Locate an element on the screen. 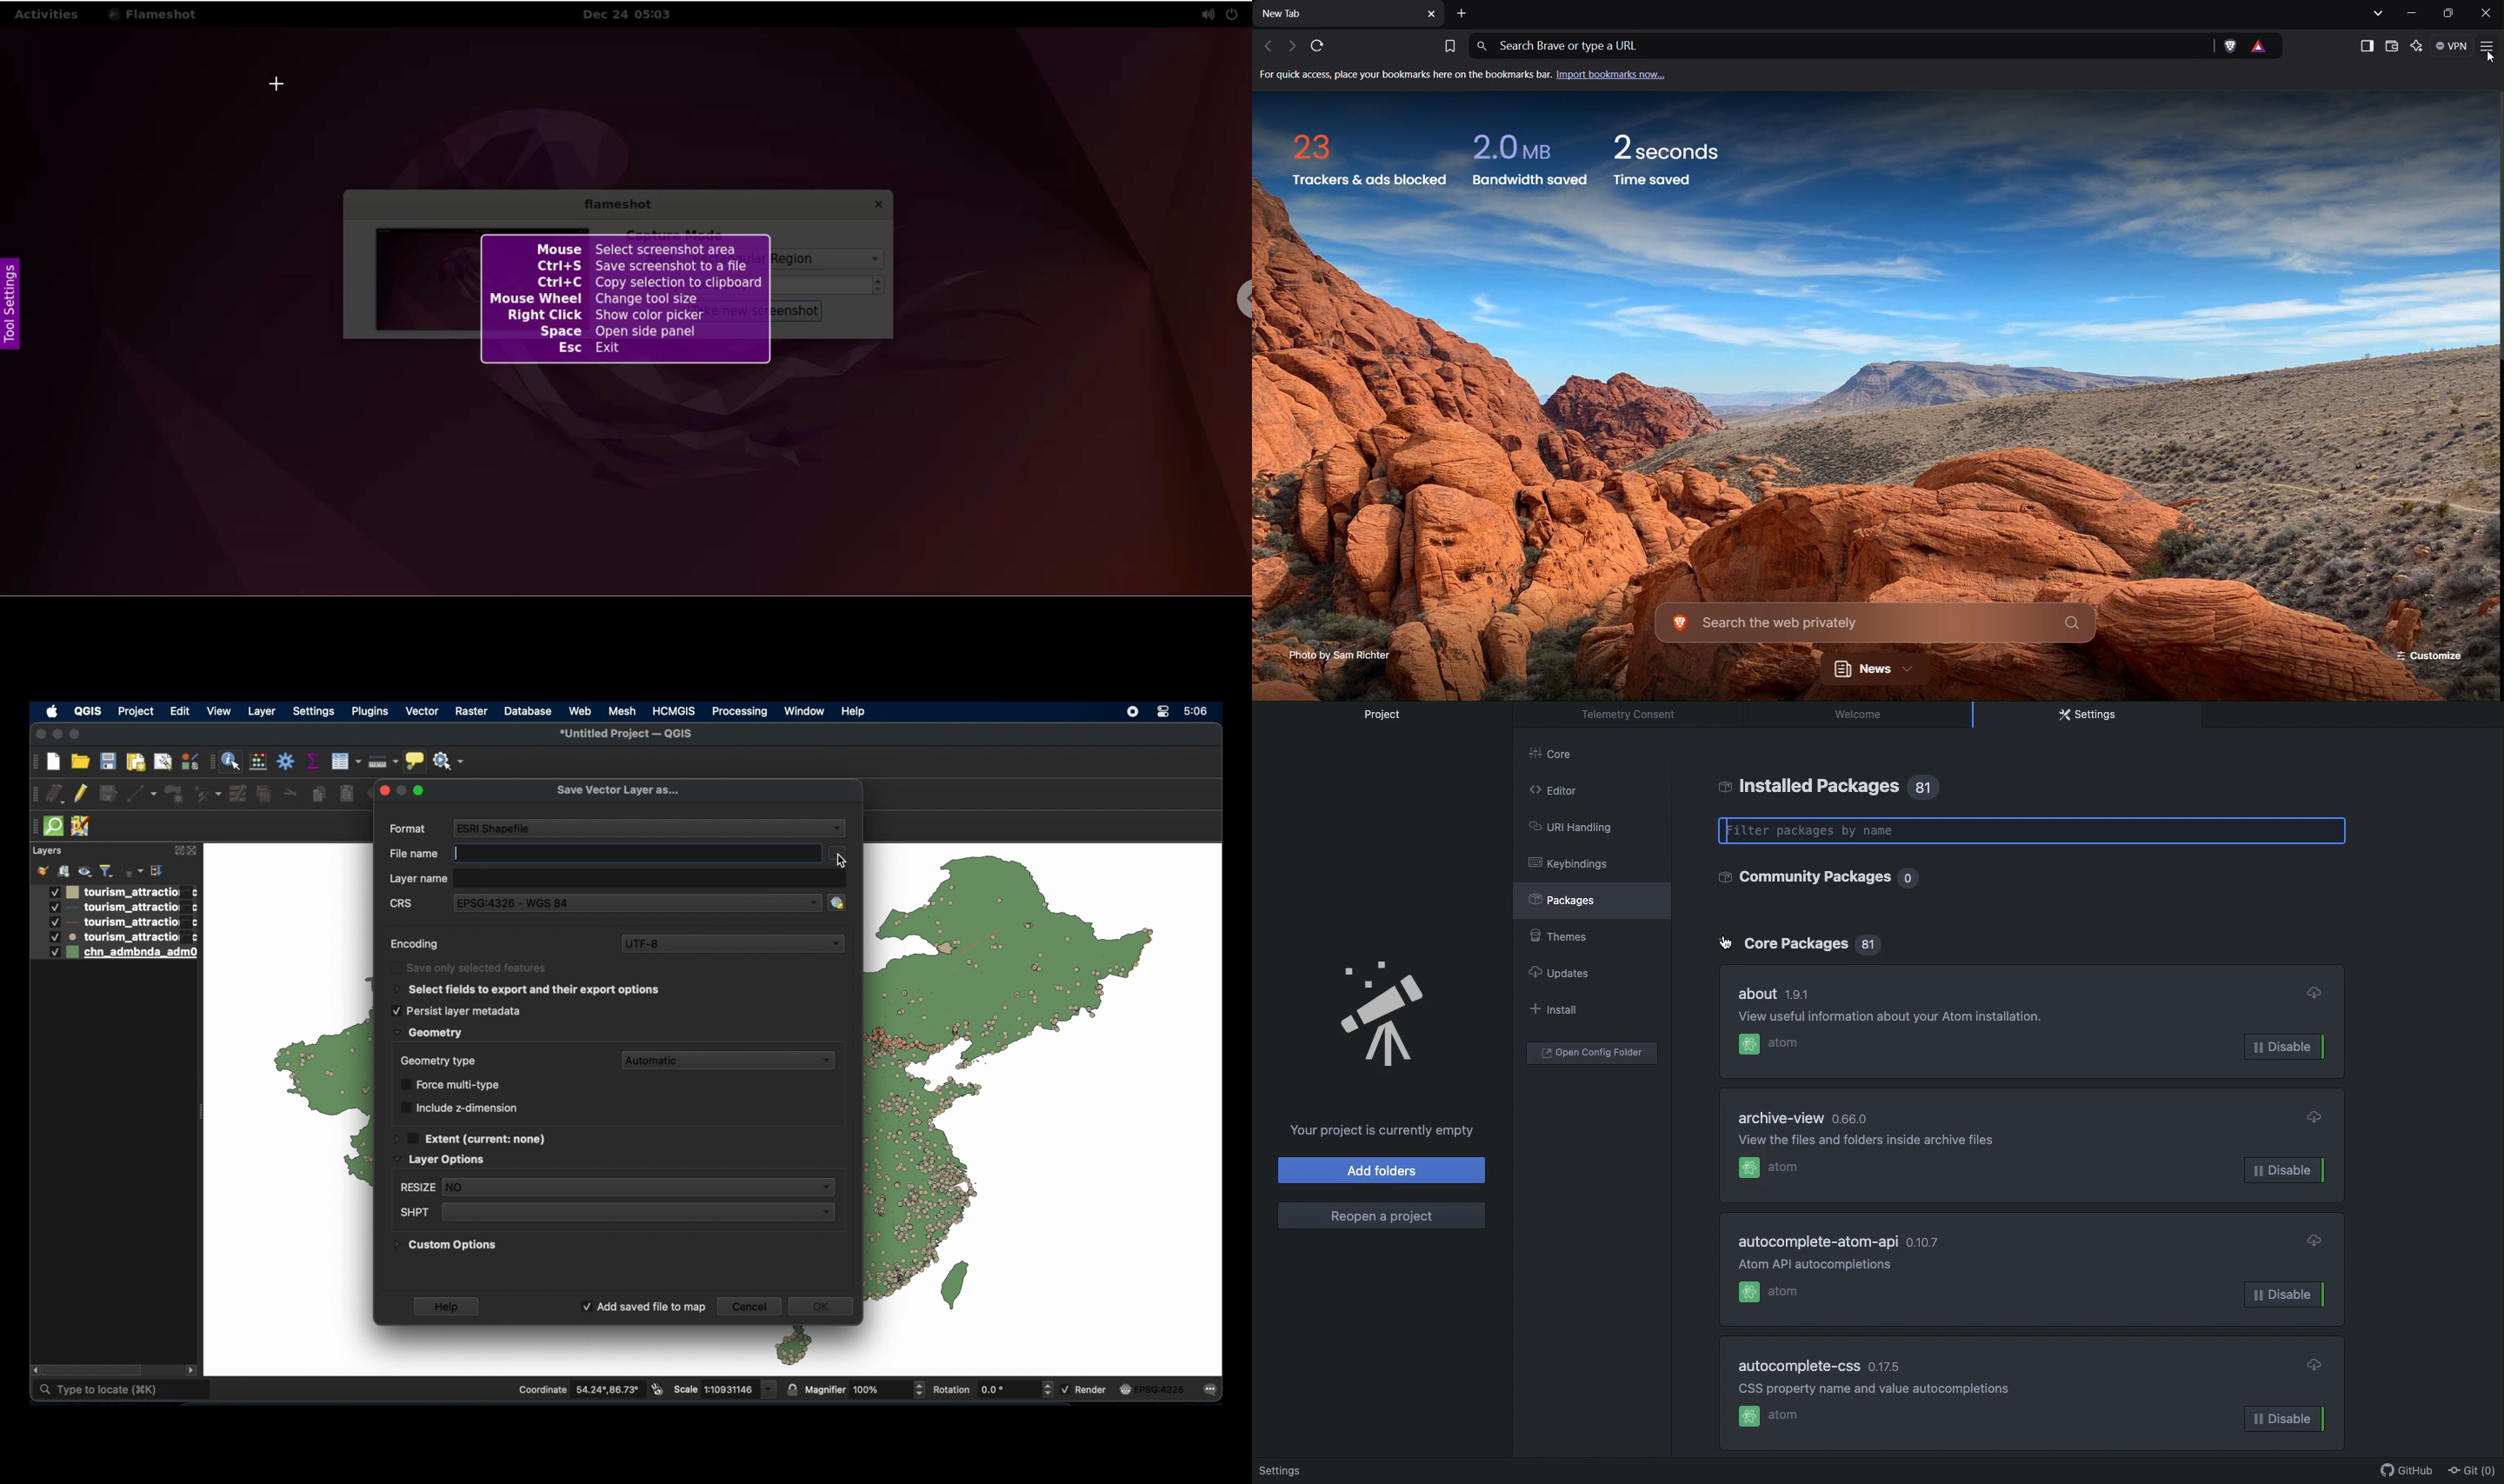 Image resolution: width=2520 pixels, height=1484 pixels. rotation is located at coordinates (992, 1388).